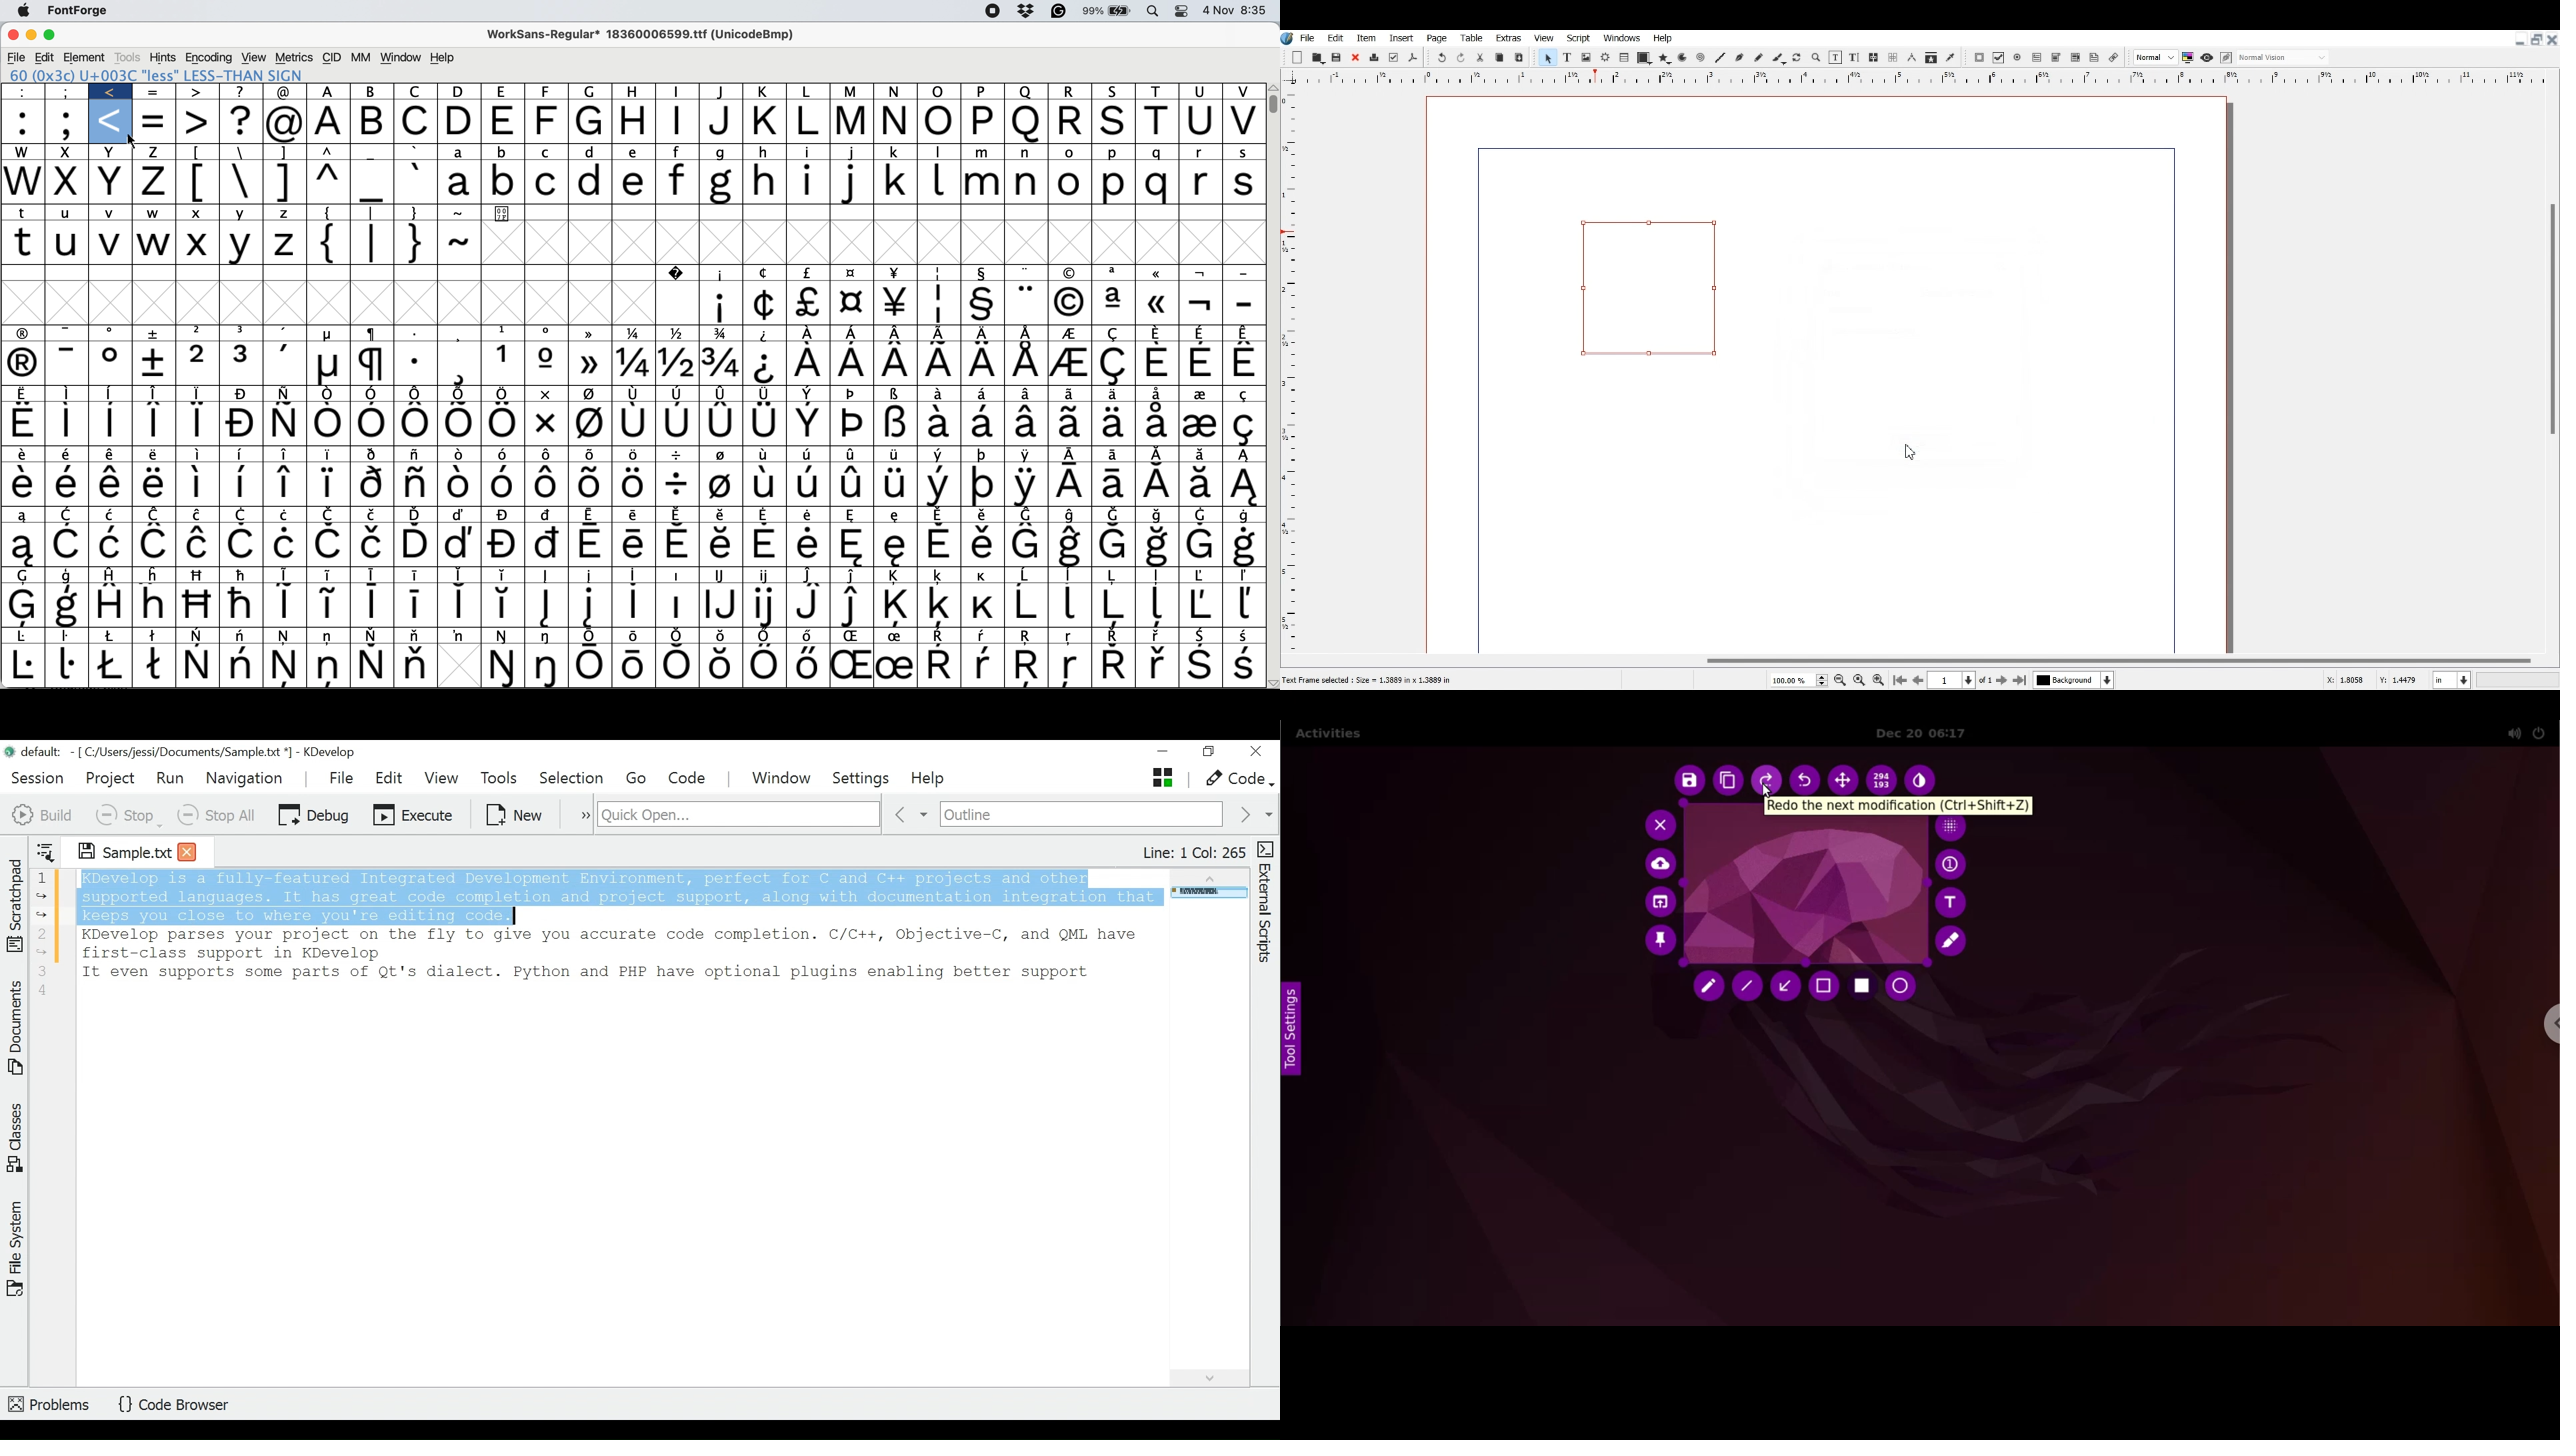 The height and width of the screenshot is (1456, 2576). I want to click on Copy item properties, so click(1931, 59).